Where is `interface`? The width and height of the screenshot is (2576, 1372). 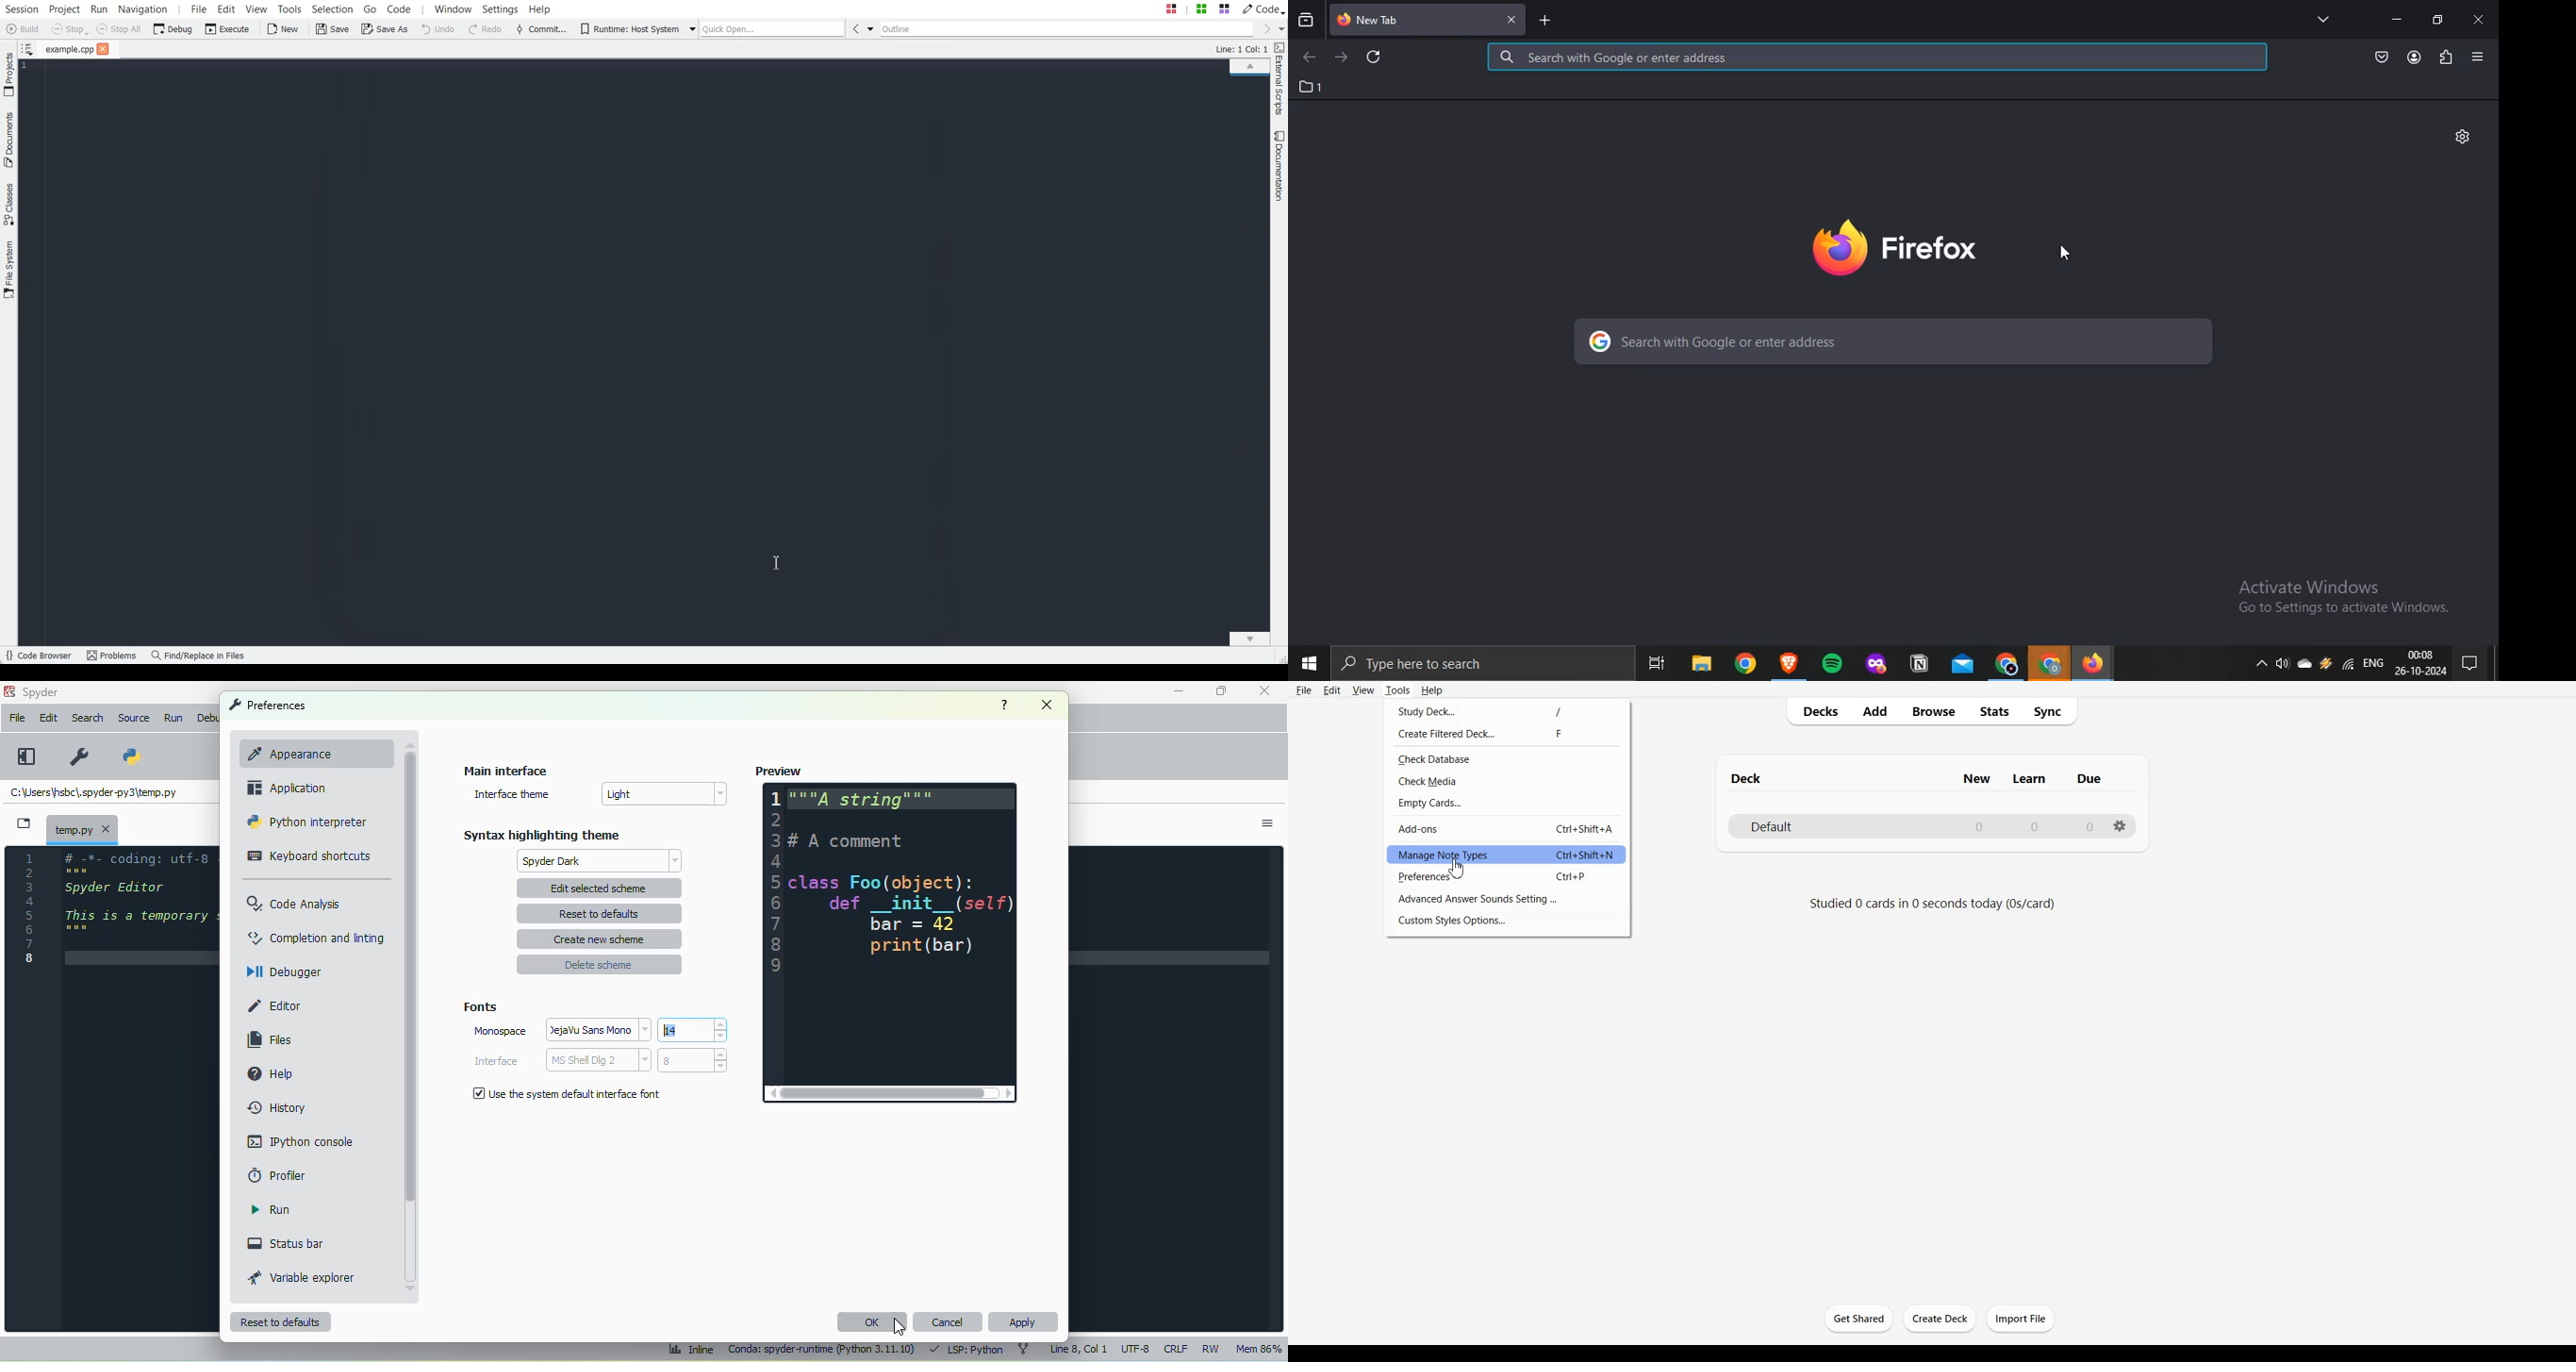
interface is located at coordinates (496, 1061).